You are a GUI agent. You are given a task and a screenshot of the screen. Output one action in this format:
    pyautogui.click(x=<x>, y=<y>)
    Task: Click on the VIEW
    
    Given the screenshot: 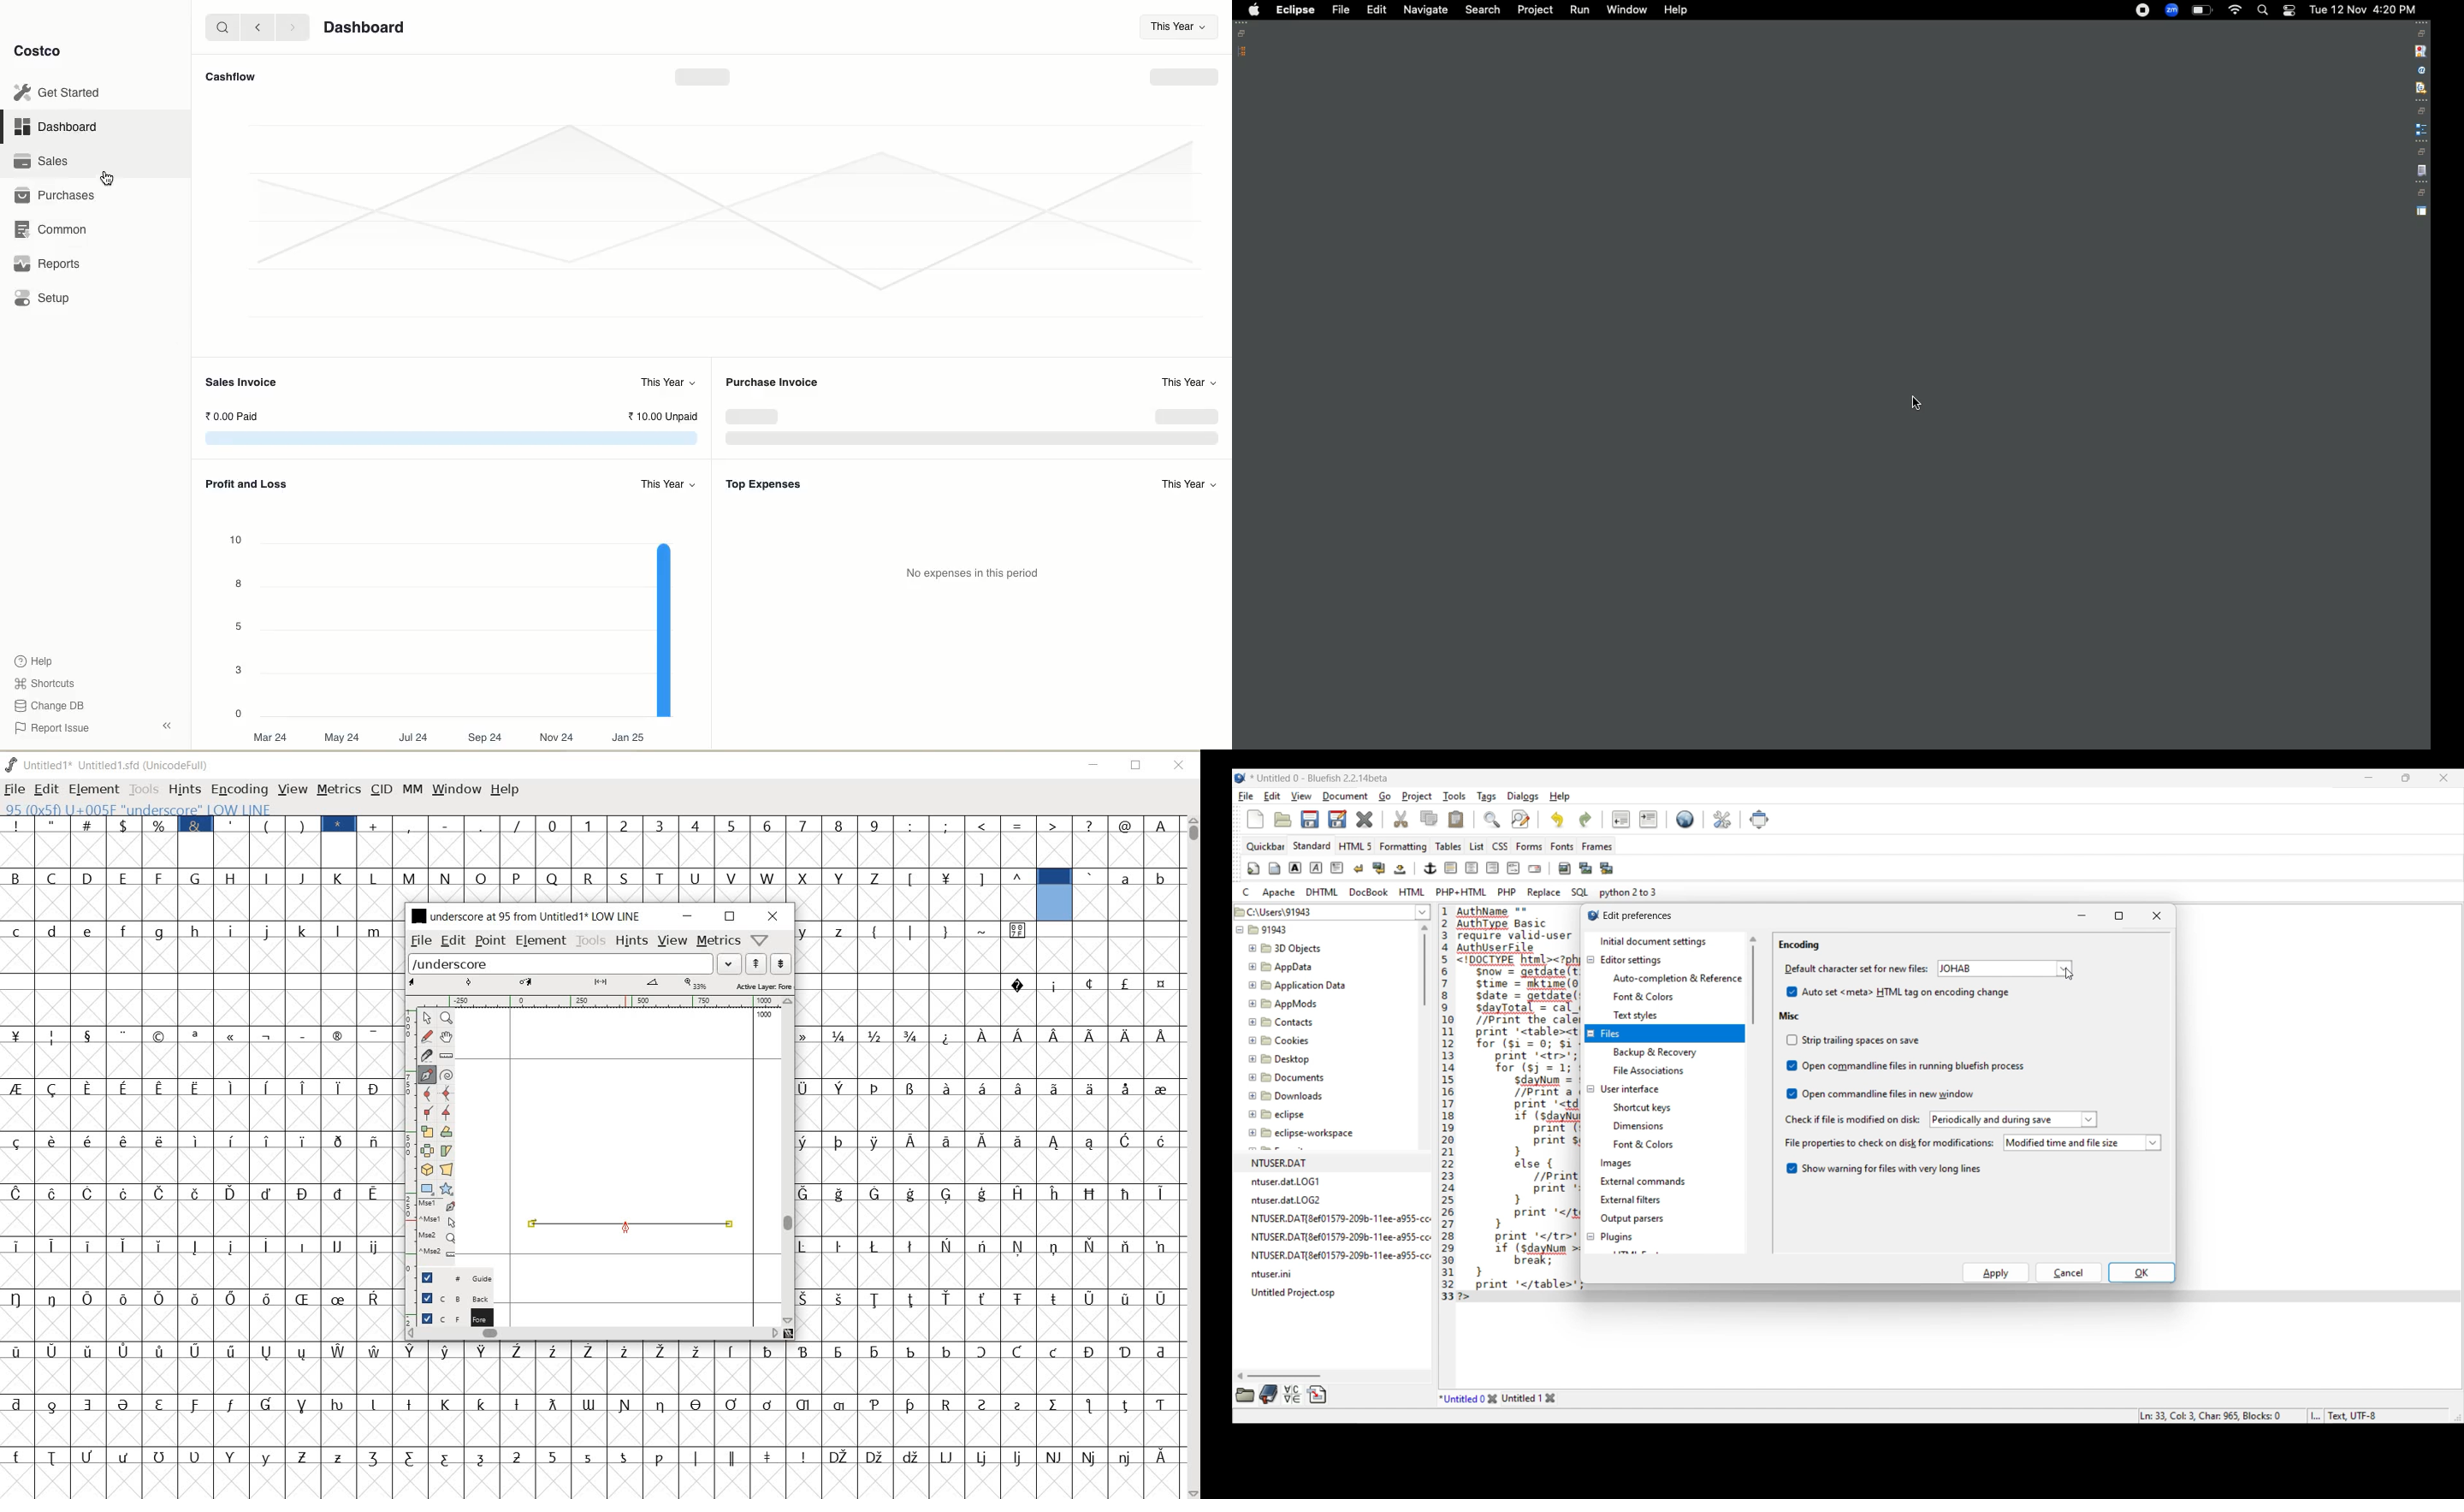 What is the action you would take?
    pyautogui.click(x=673, y=939)
    